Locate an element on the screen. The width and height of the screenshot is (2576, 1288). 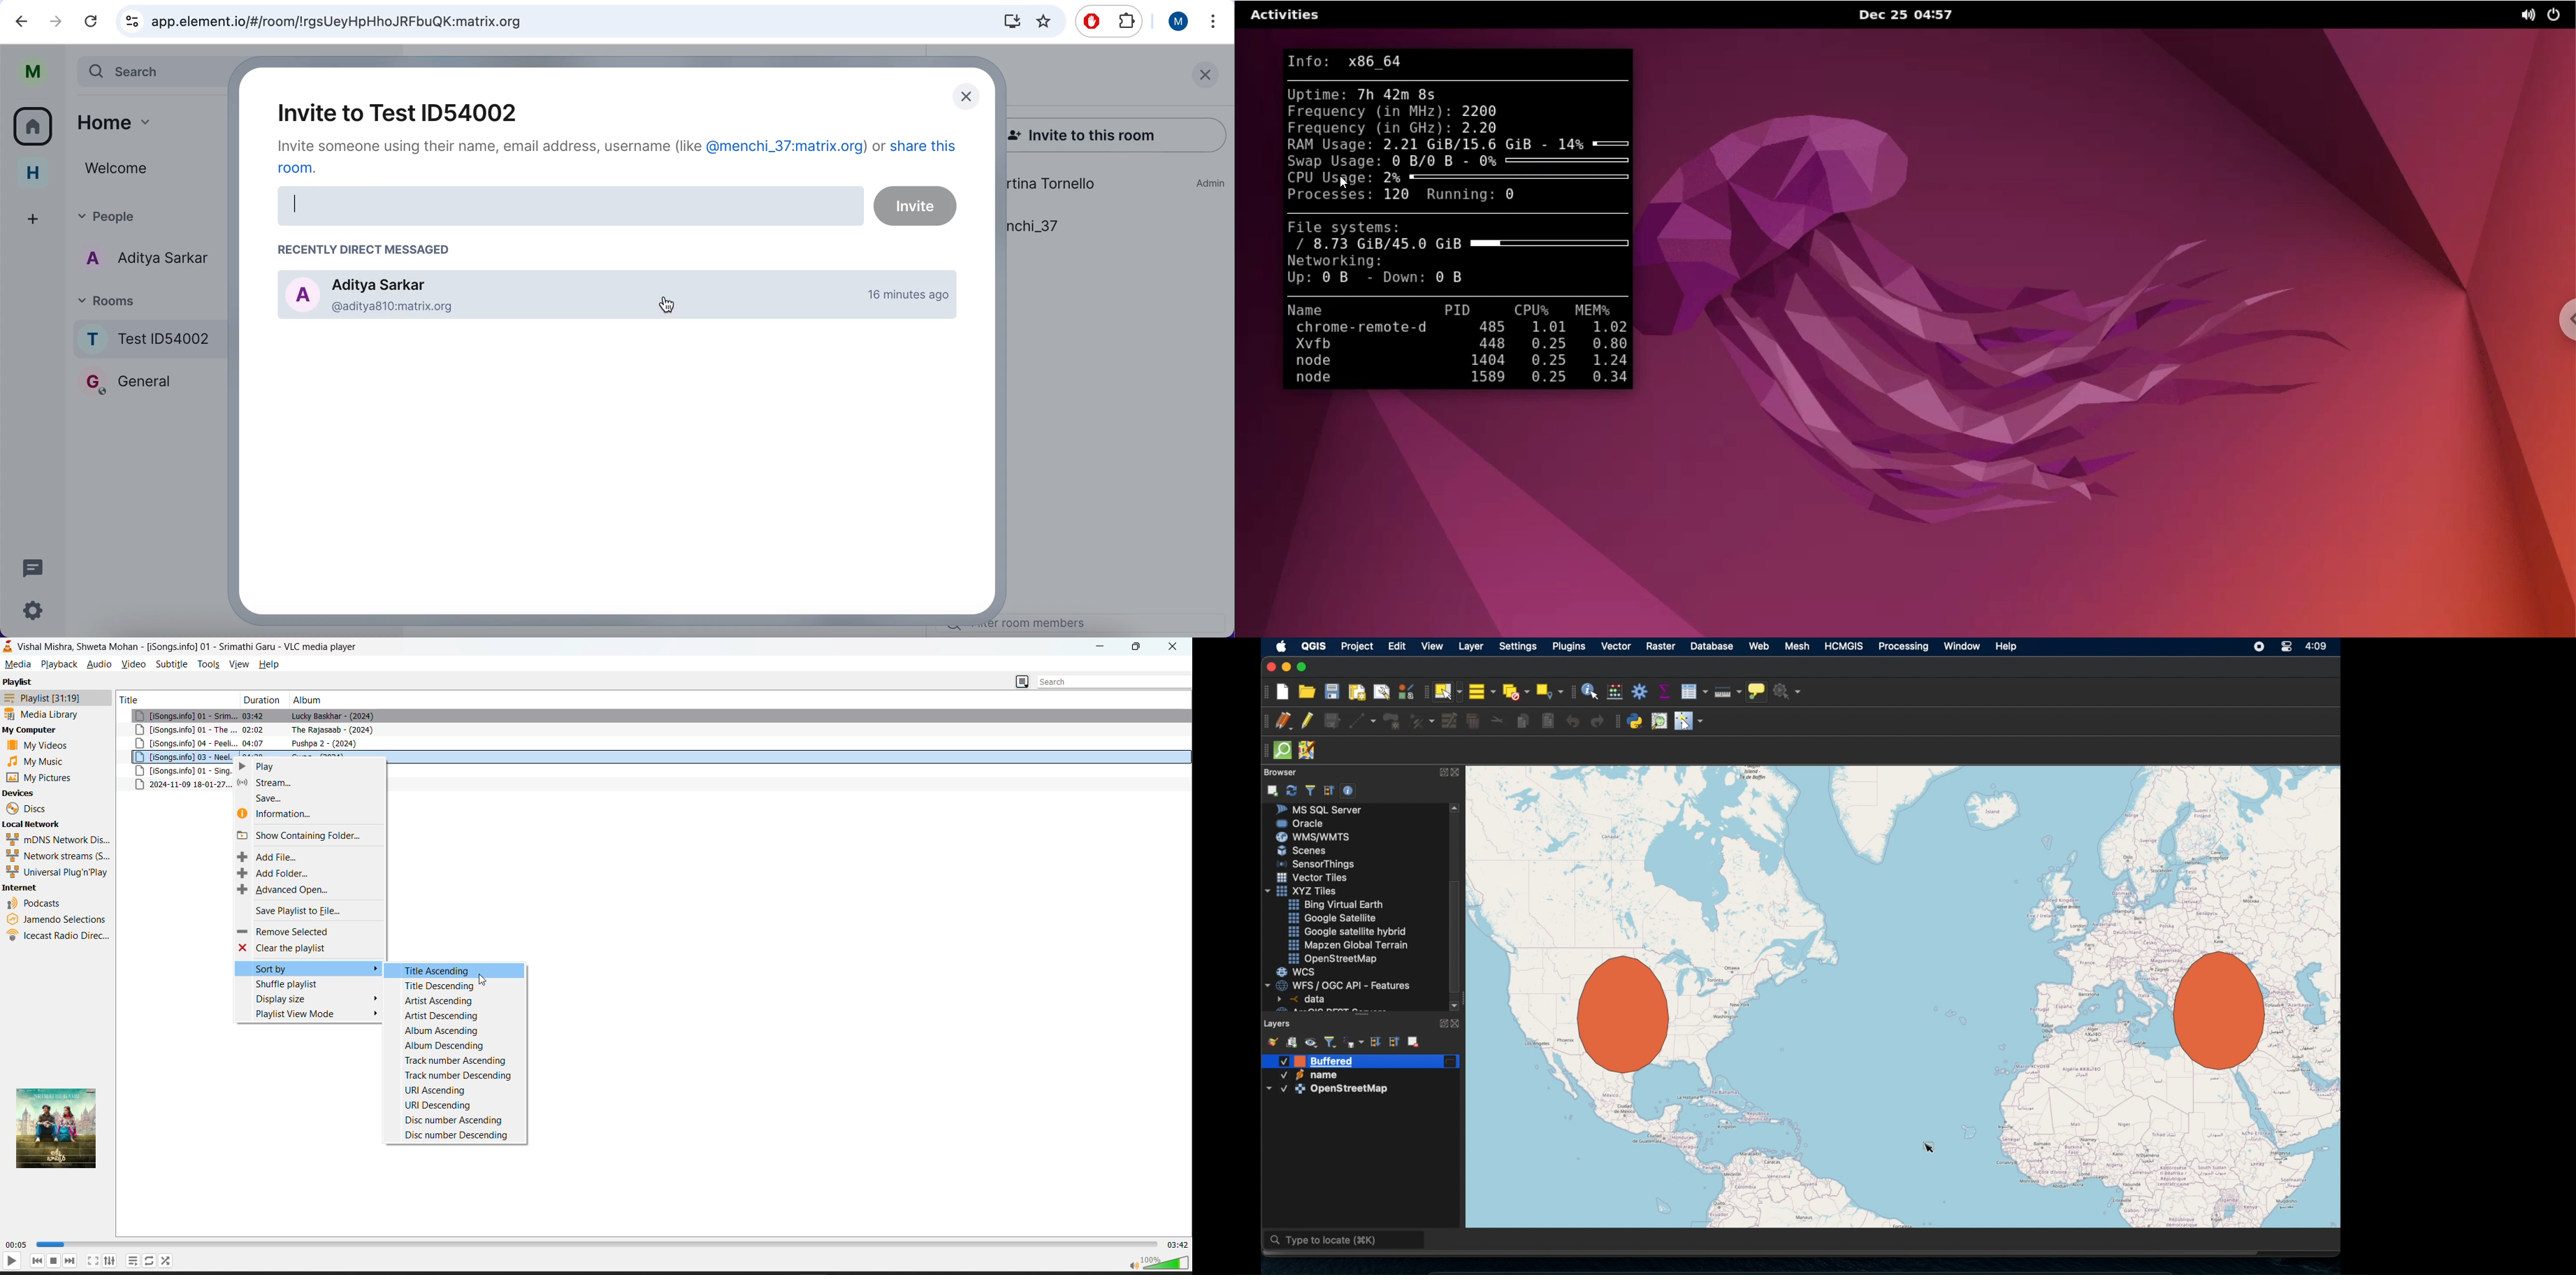
expand is located at coordinates (1442, 771).